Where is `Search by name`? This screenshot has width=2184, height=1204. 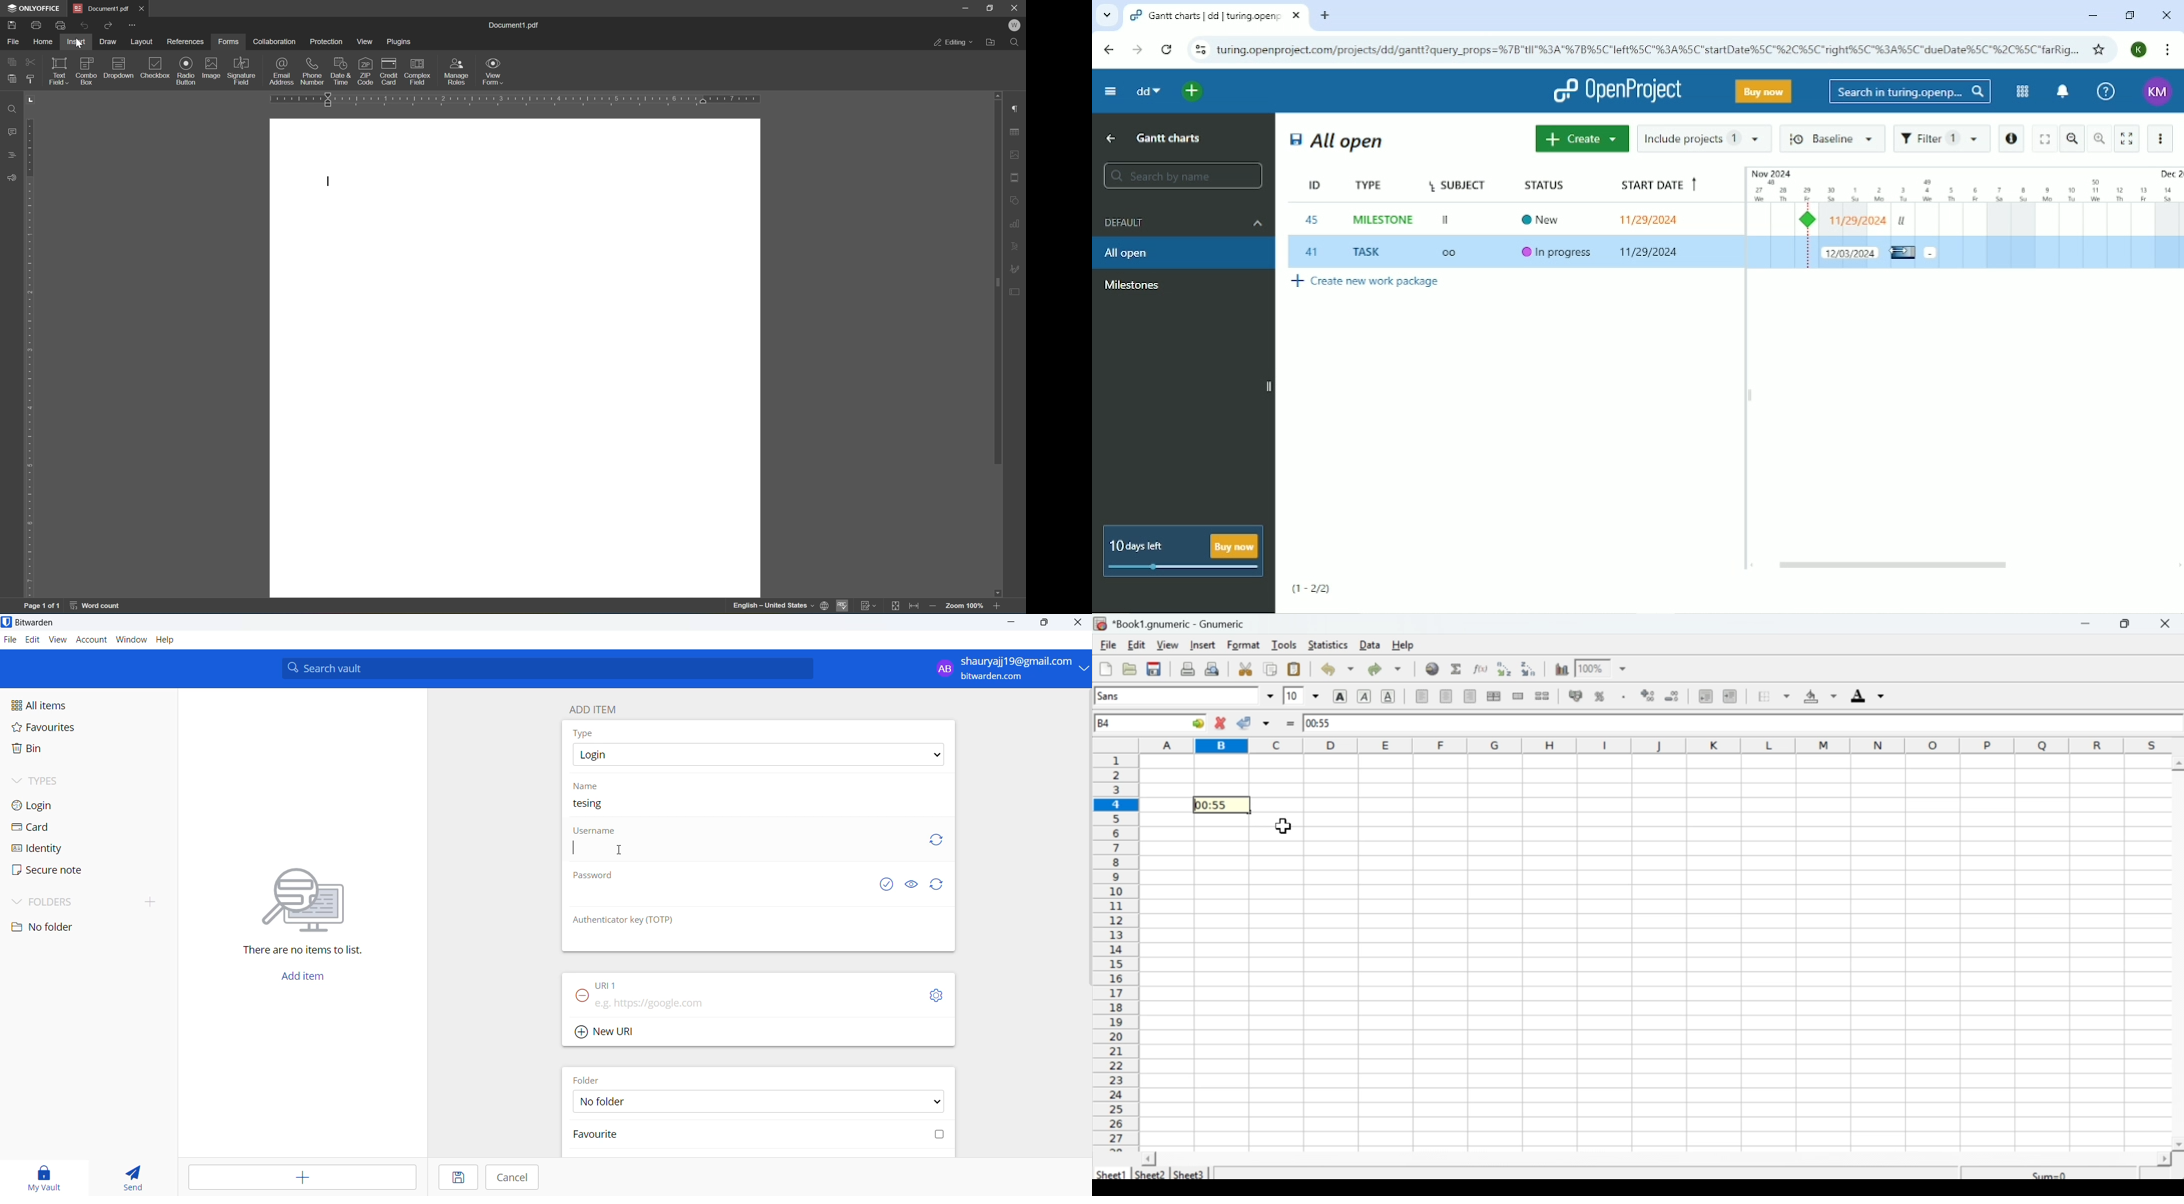
Search by name is located at coordinates (1181, 175).